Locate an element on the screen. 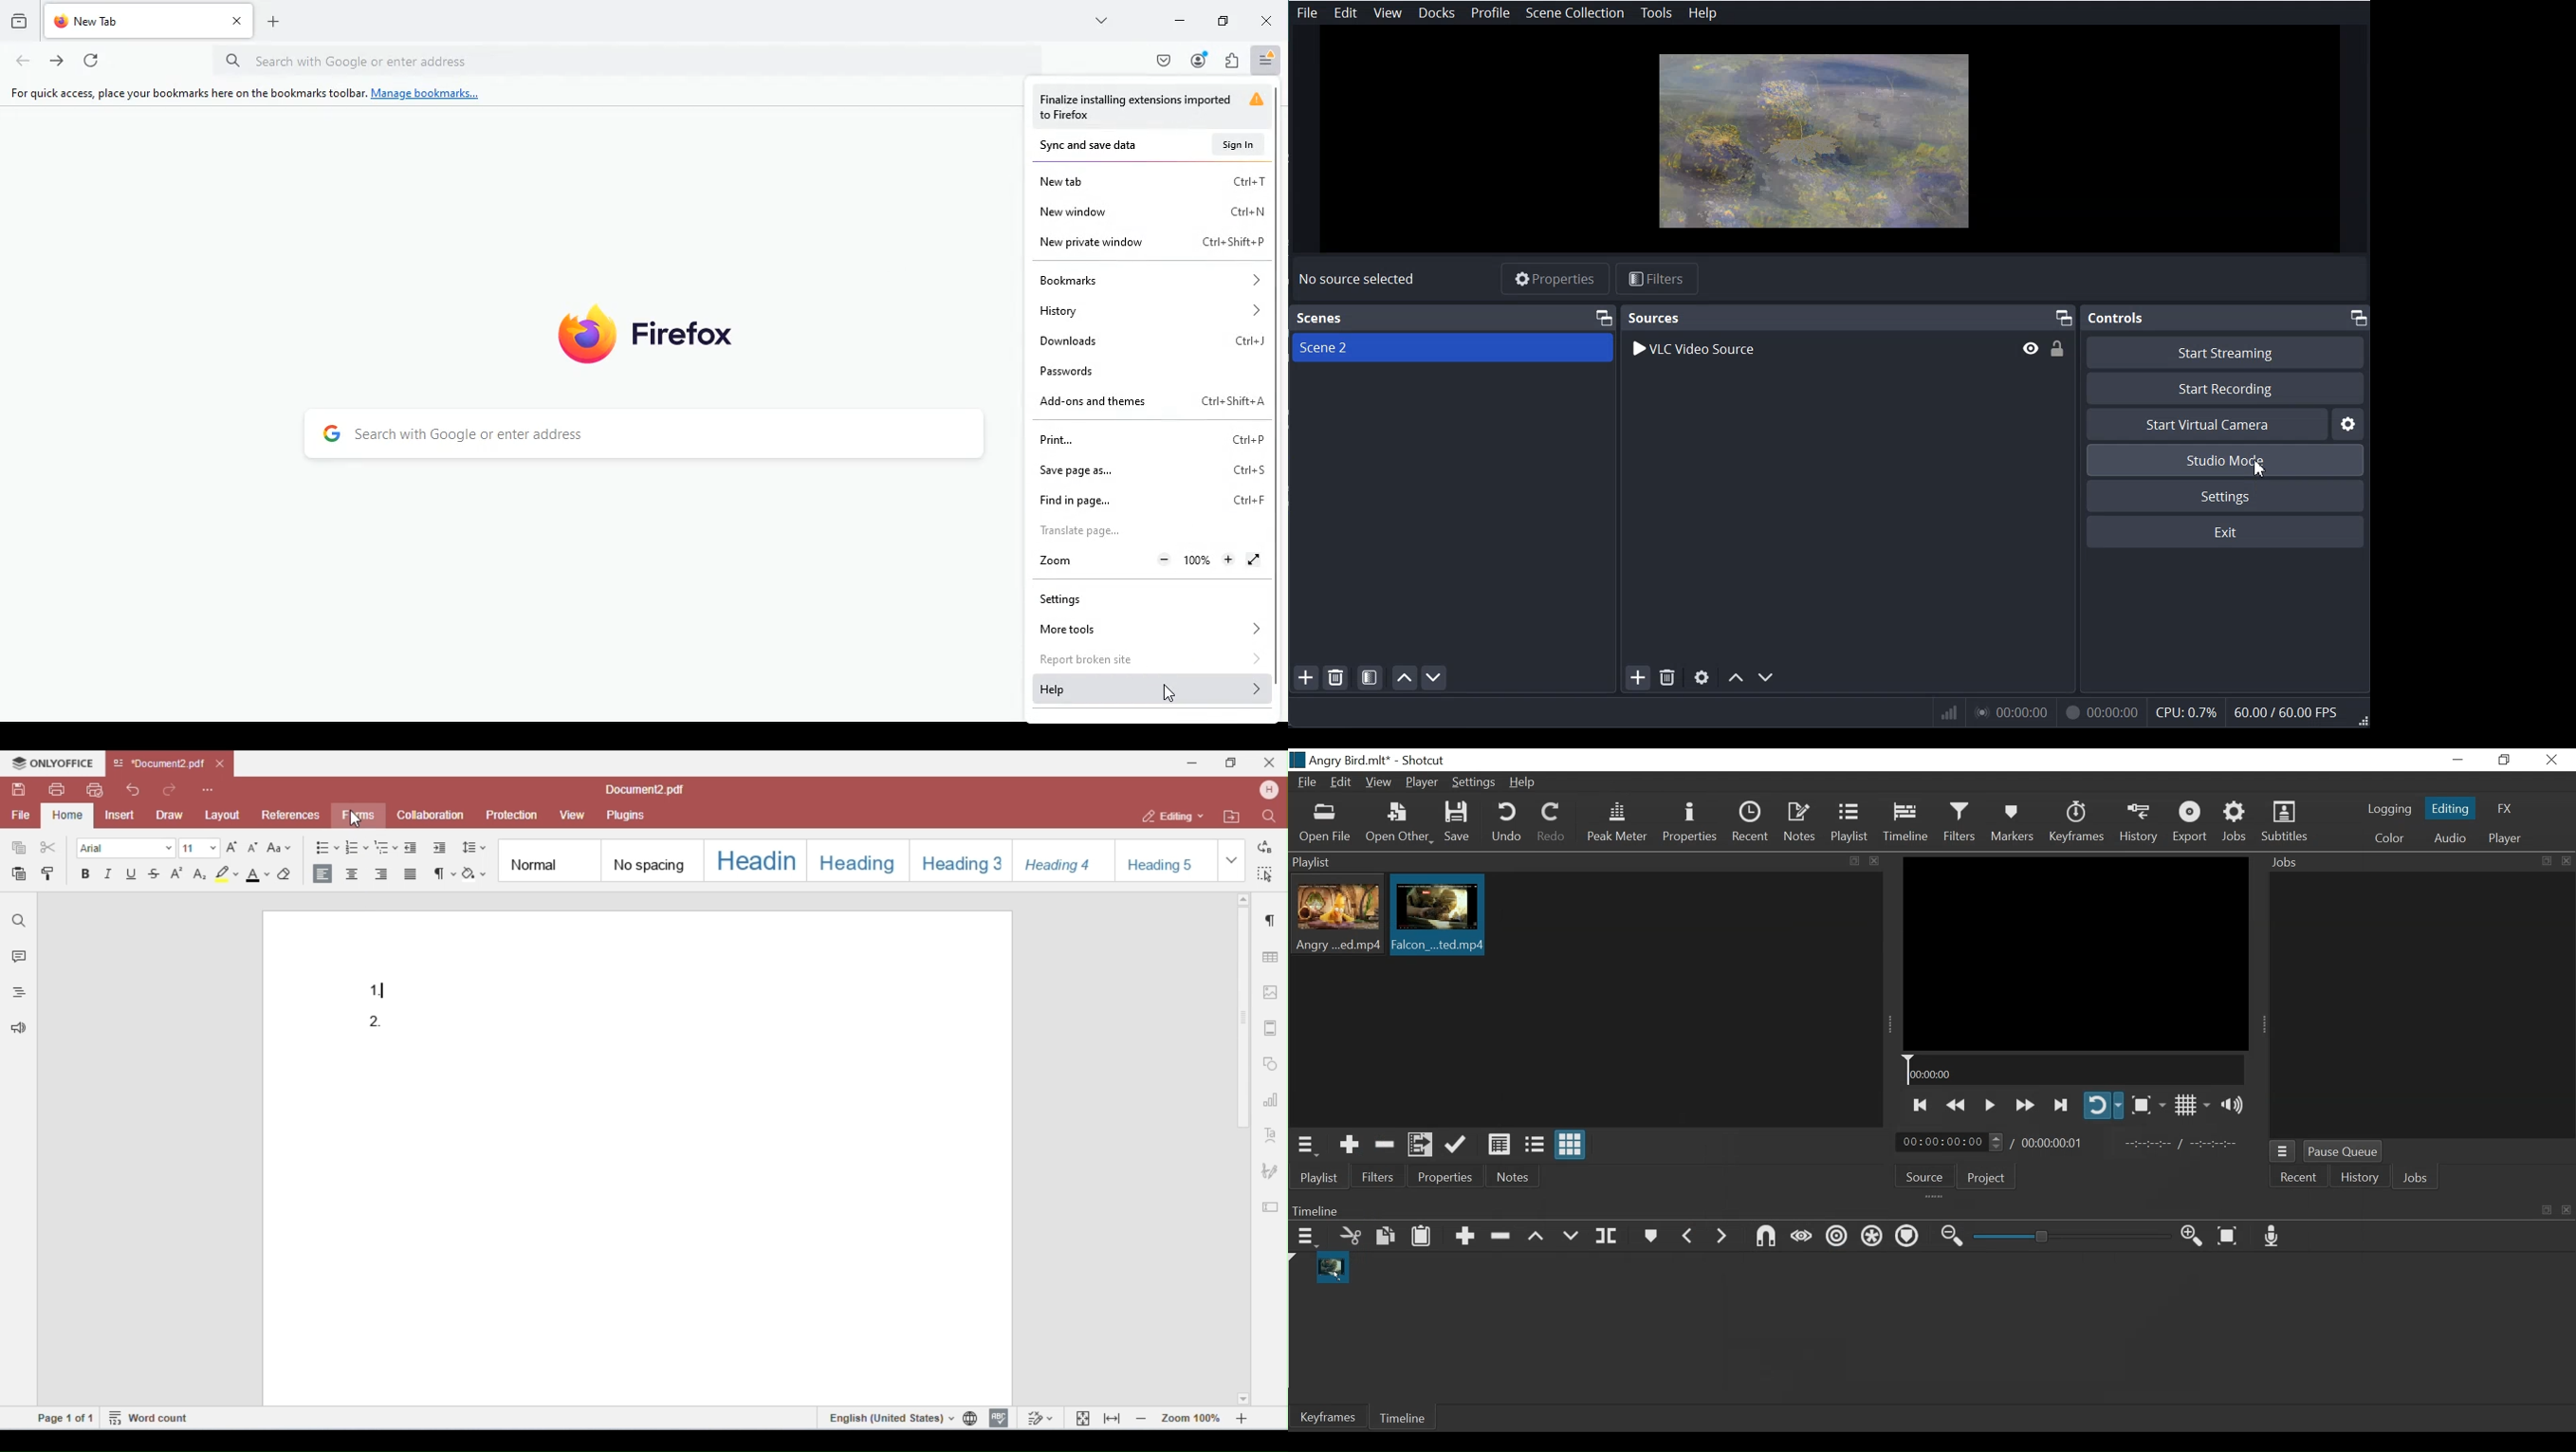  Snap  is located at coordinates (1766, 1238).